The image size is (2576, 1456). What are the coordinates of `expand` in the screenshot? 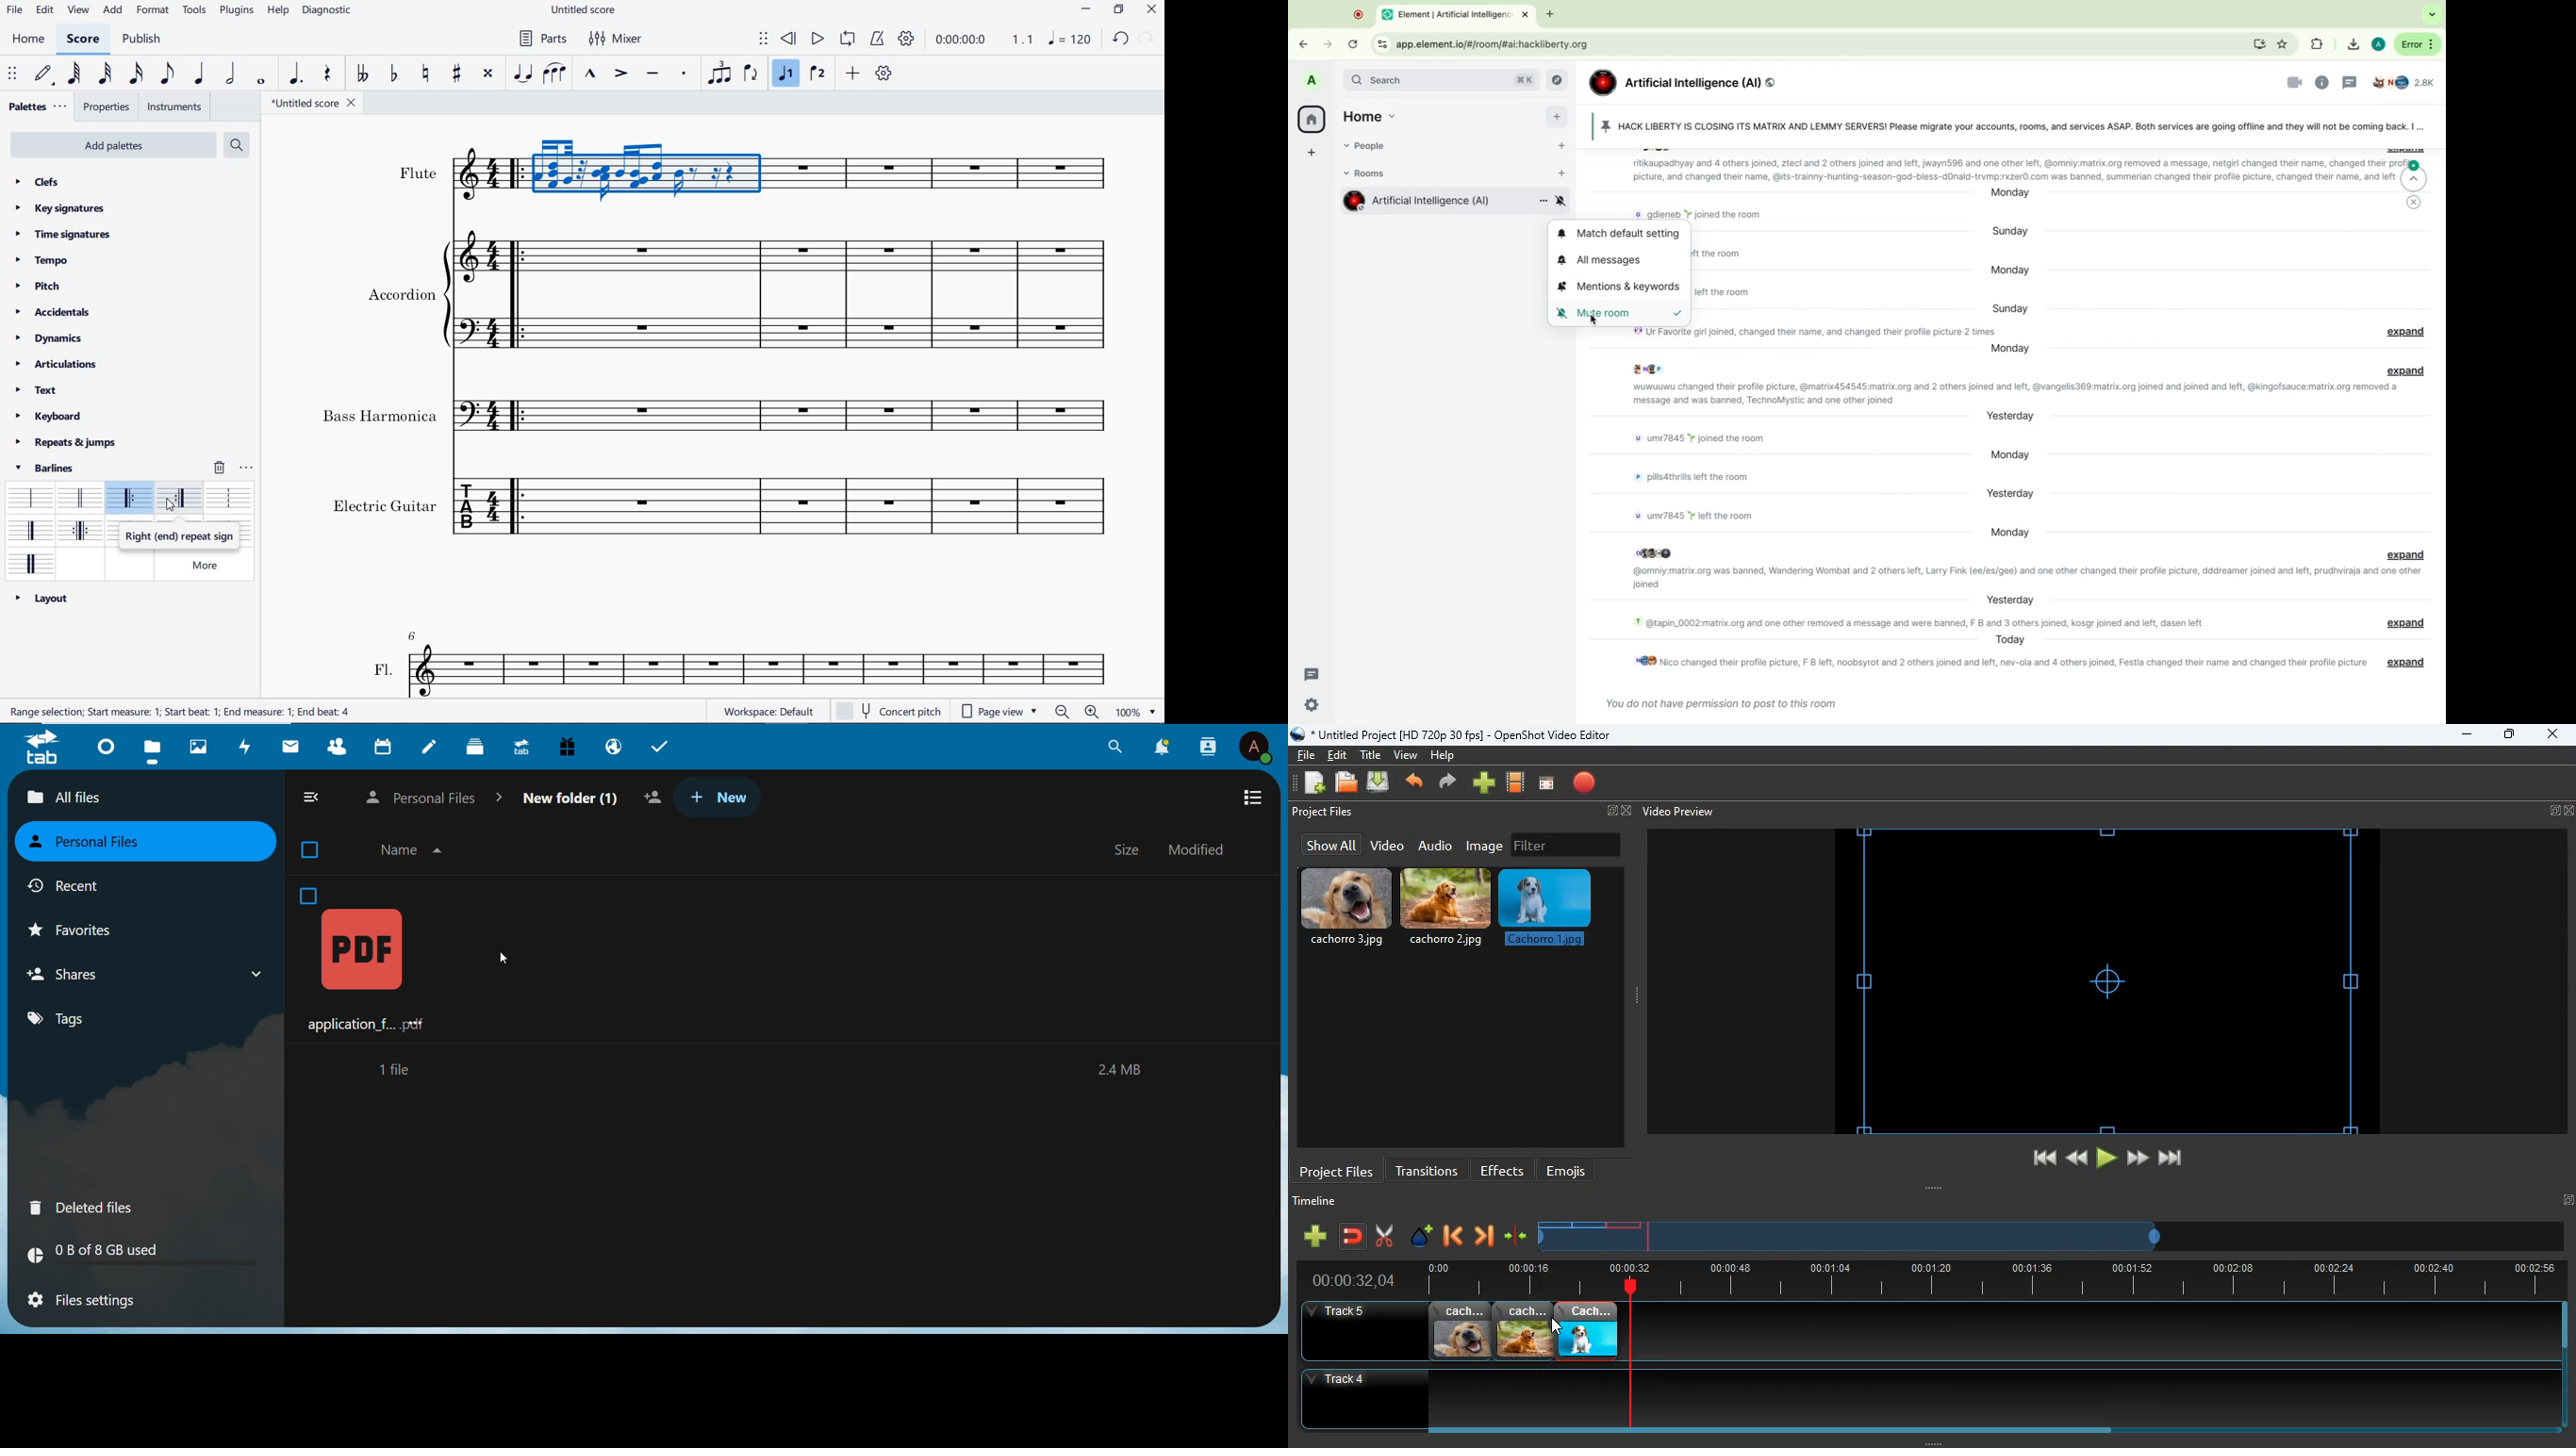 It's located at (2402, 331).